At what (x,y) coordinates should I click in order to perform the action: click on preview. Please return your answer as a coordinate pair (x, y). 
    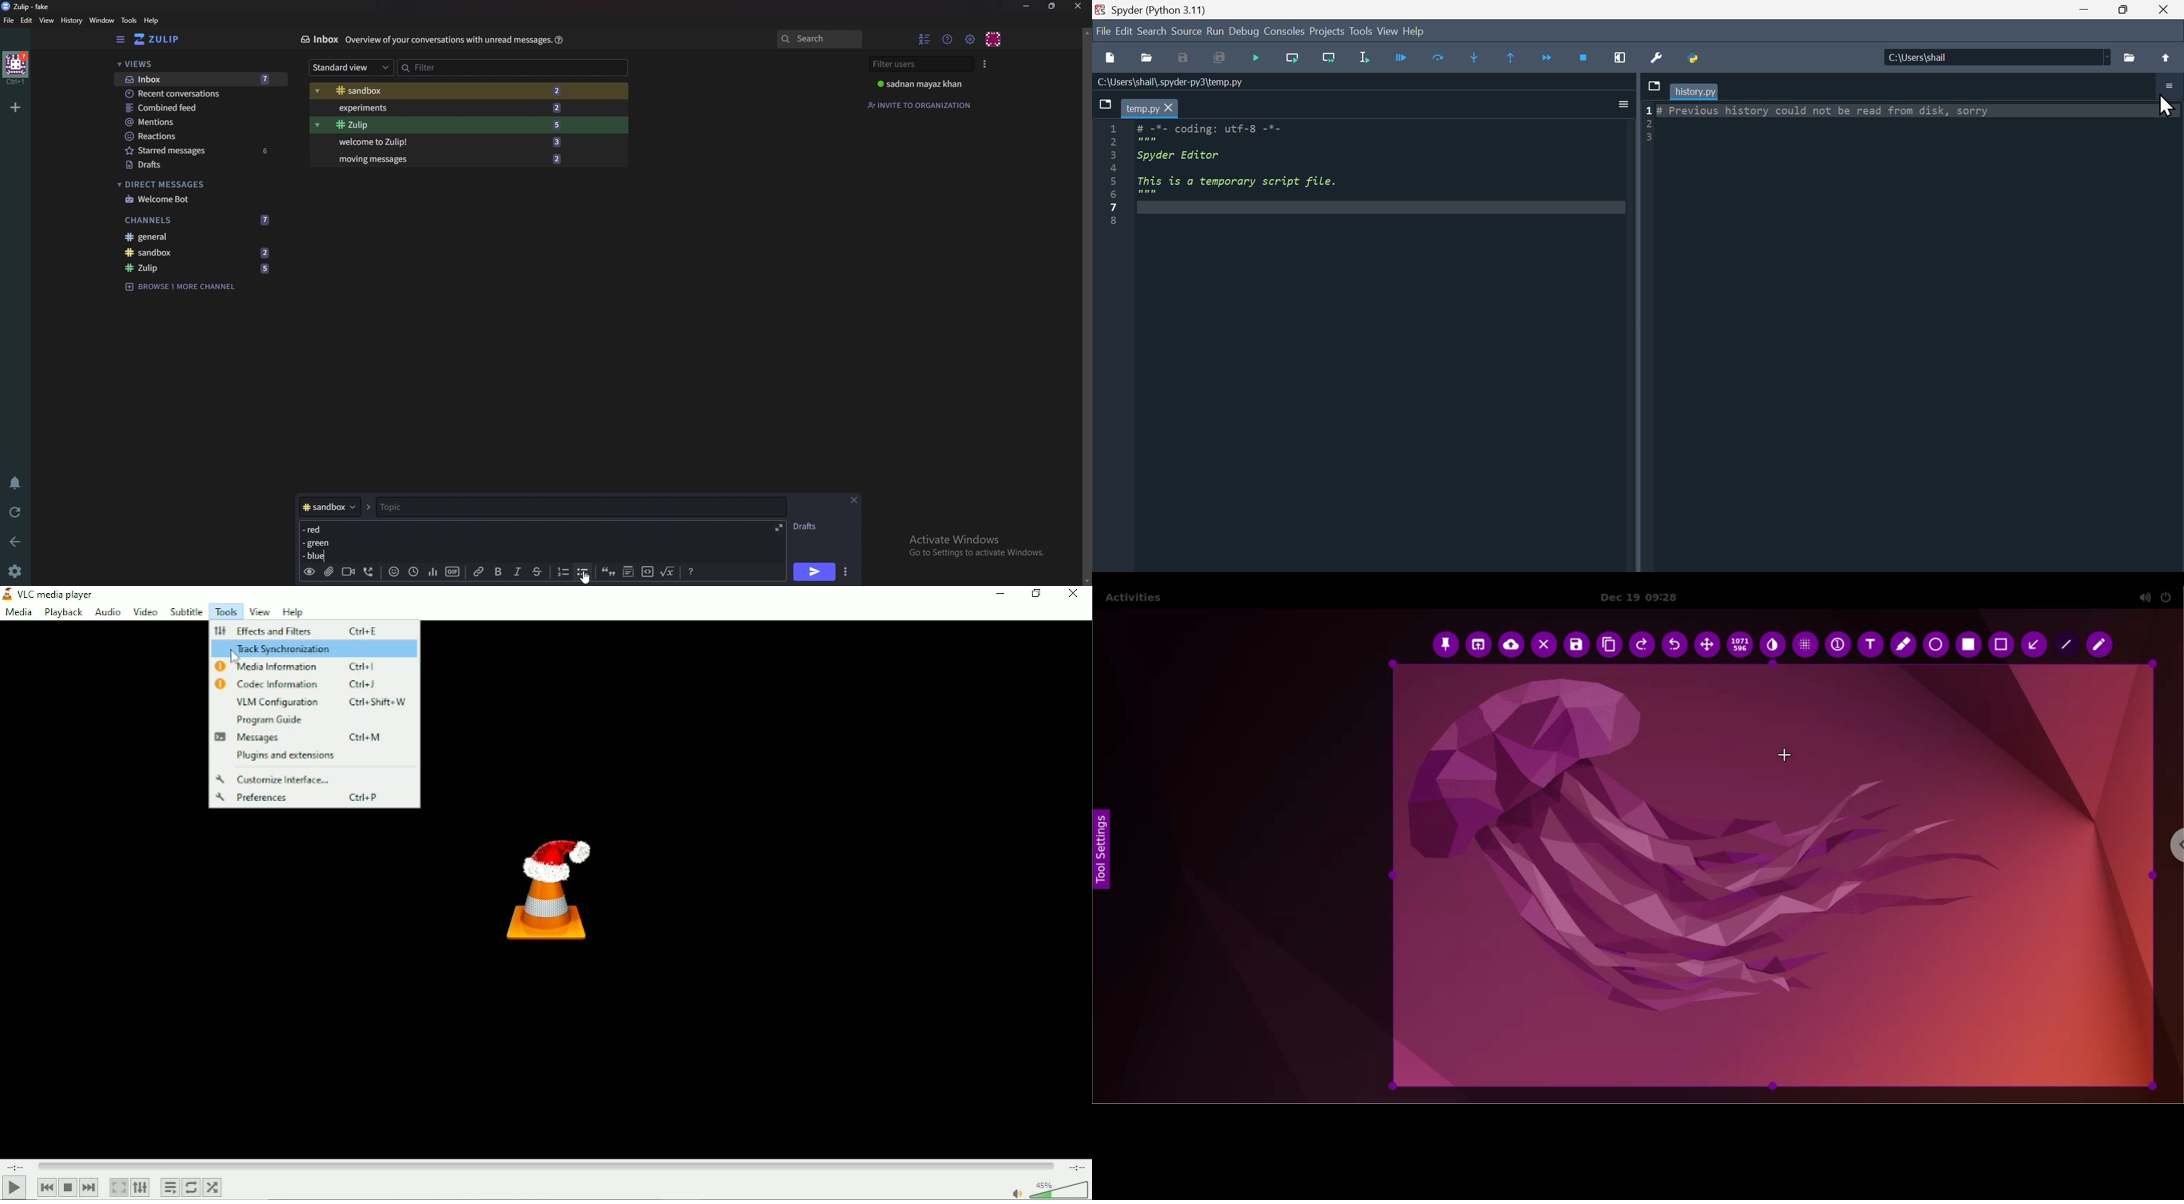
    Looking at the image, I should click on (309, 573).